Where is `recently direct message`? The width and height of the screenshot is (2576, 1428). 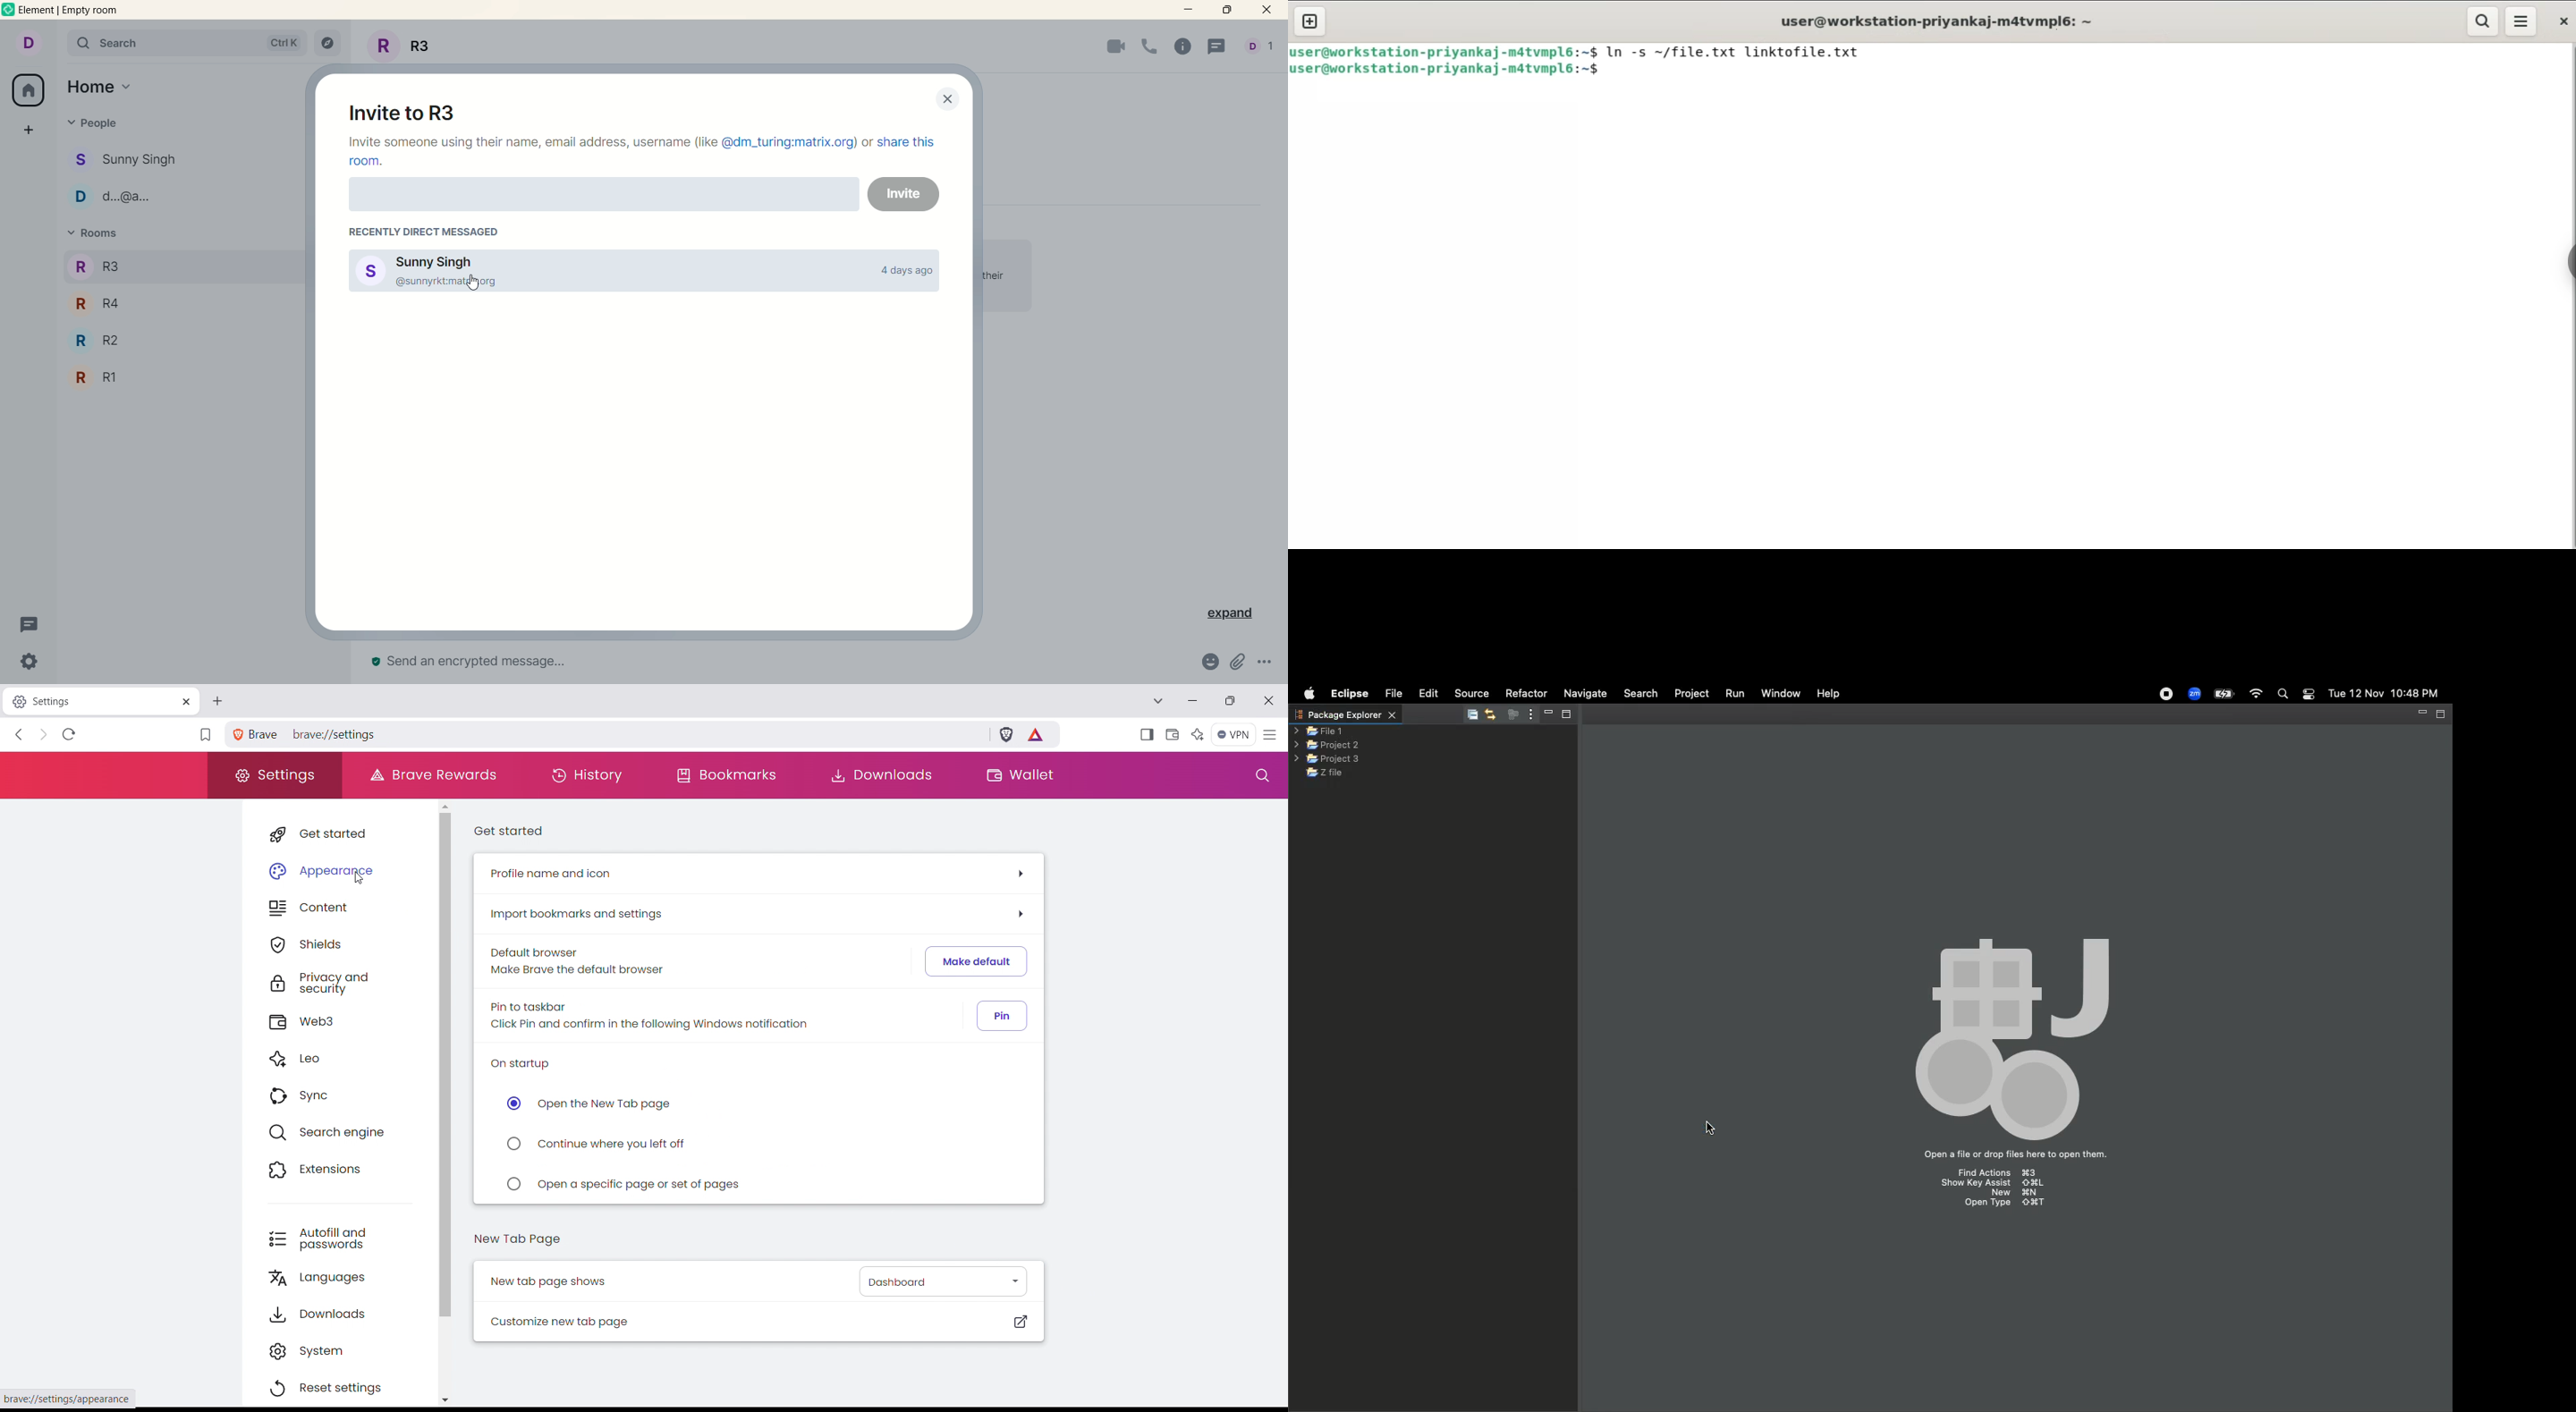
recently direct message is located at coordinates (421, 229).